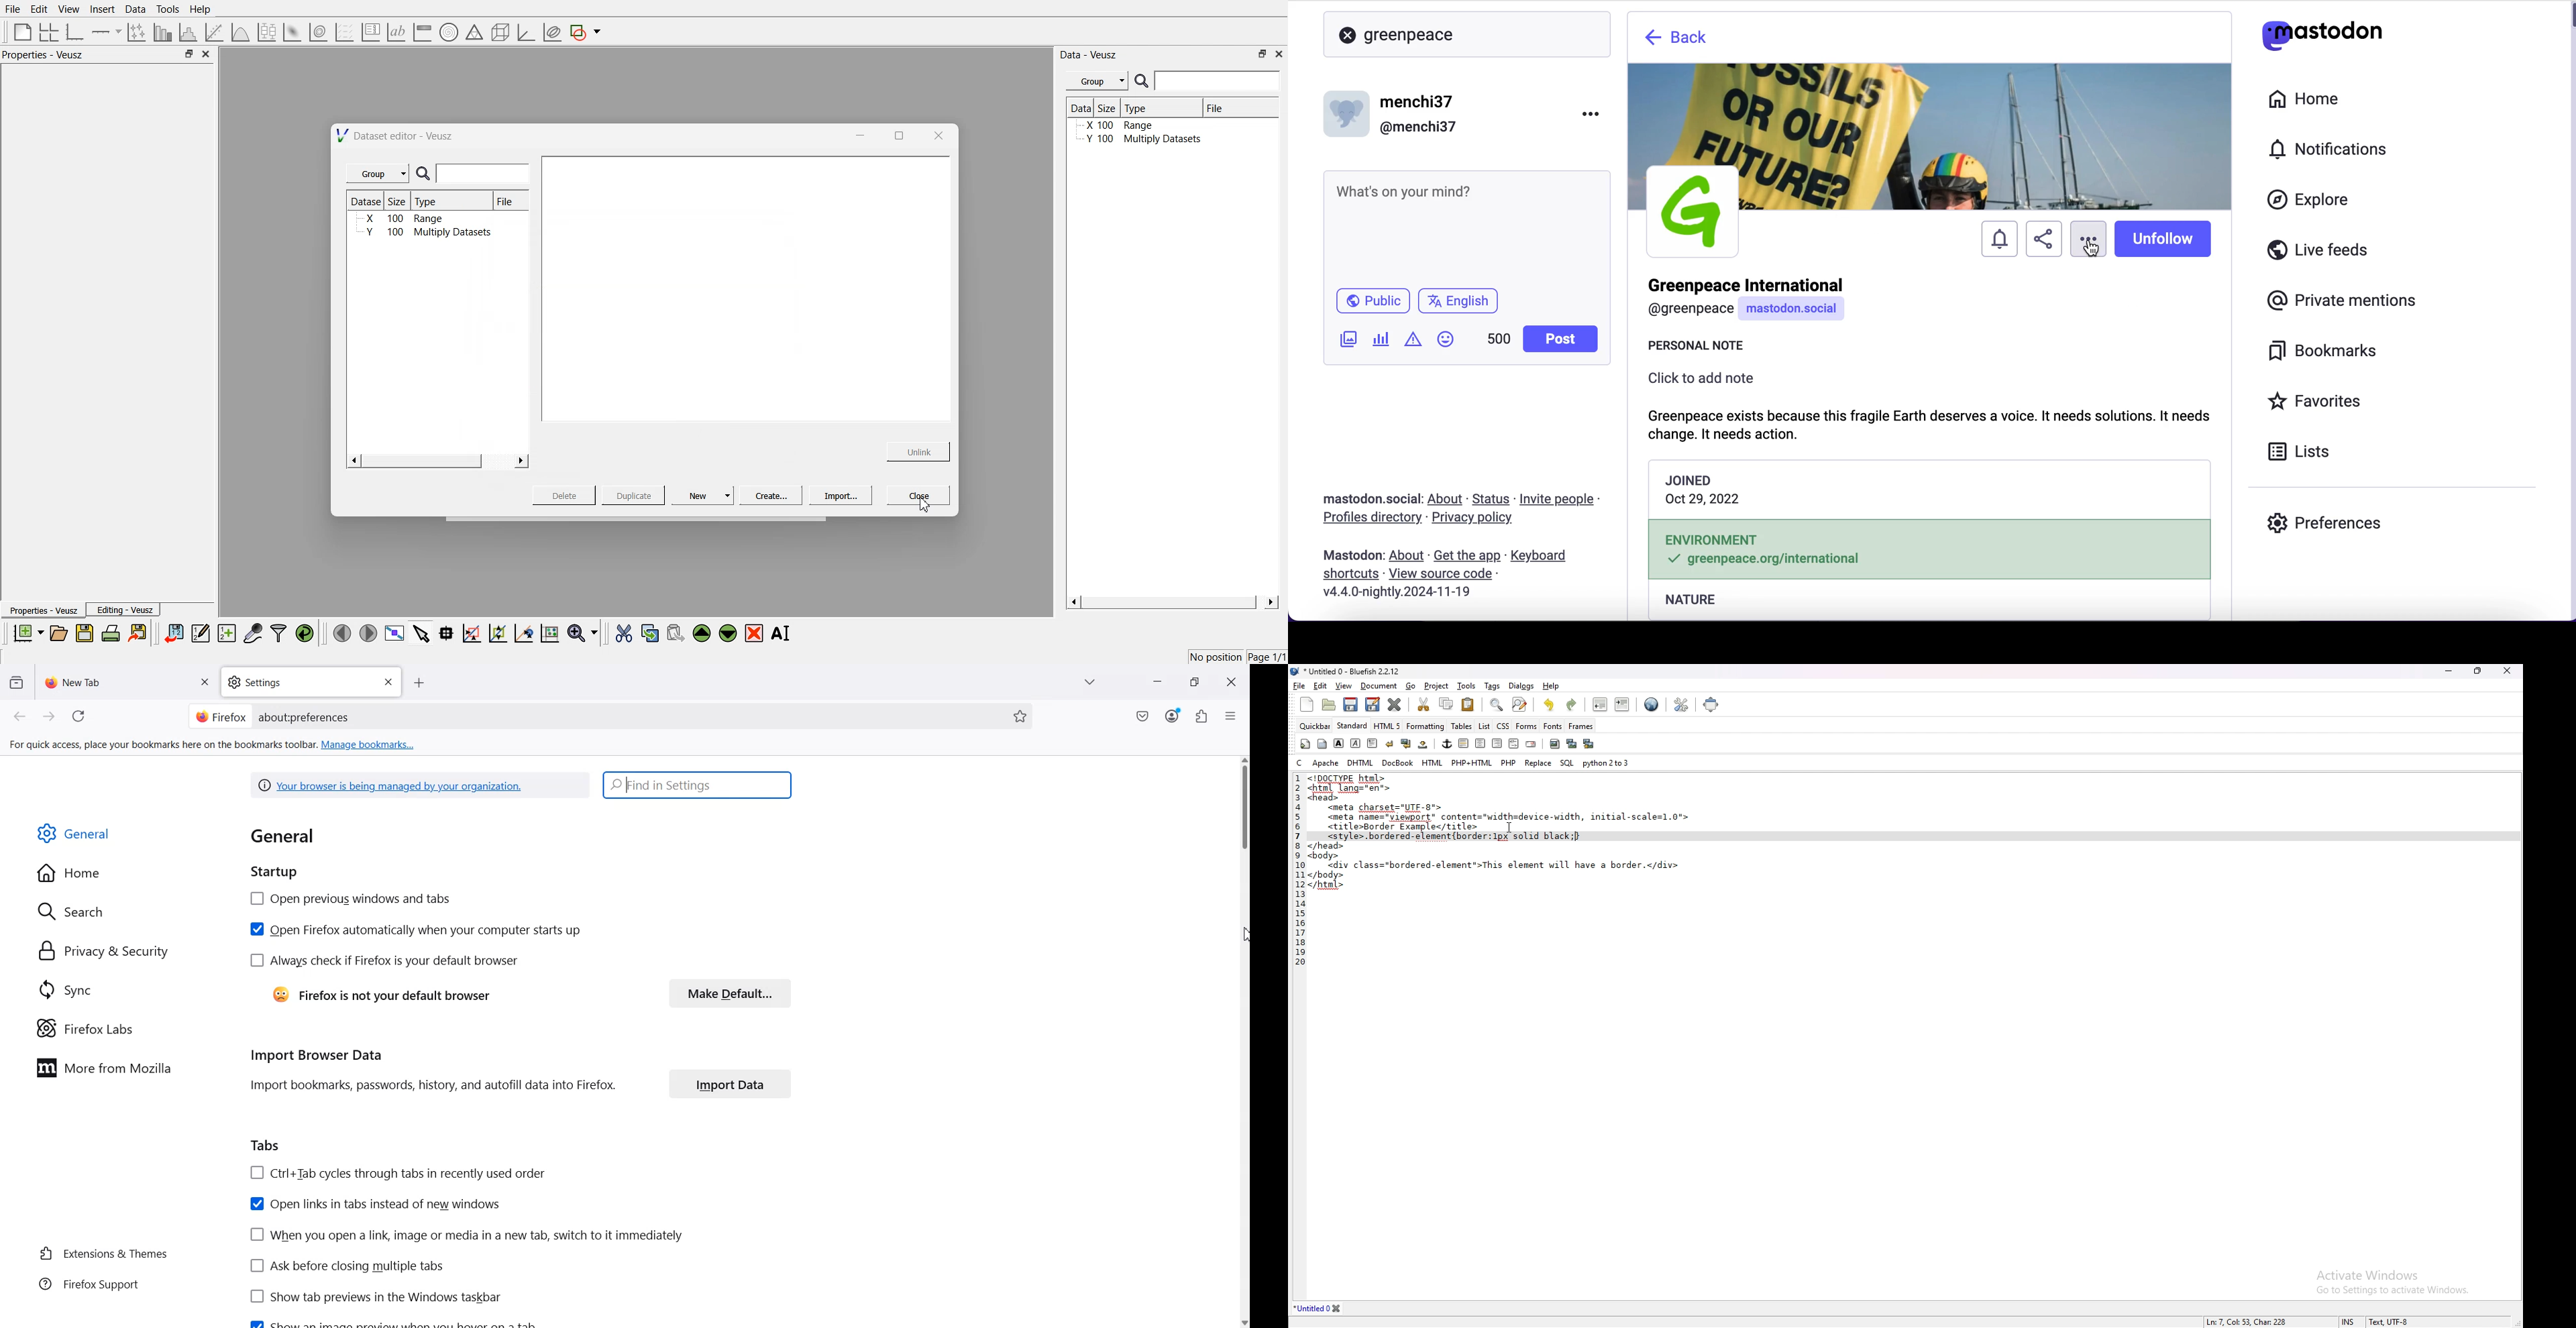 This screenshot has width=2576, height=1344. I want to click on Search Bar, so click(698, 784).